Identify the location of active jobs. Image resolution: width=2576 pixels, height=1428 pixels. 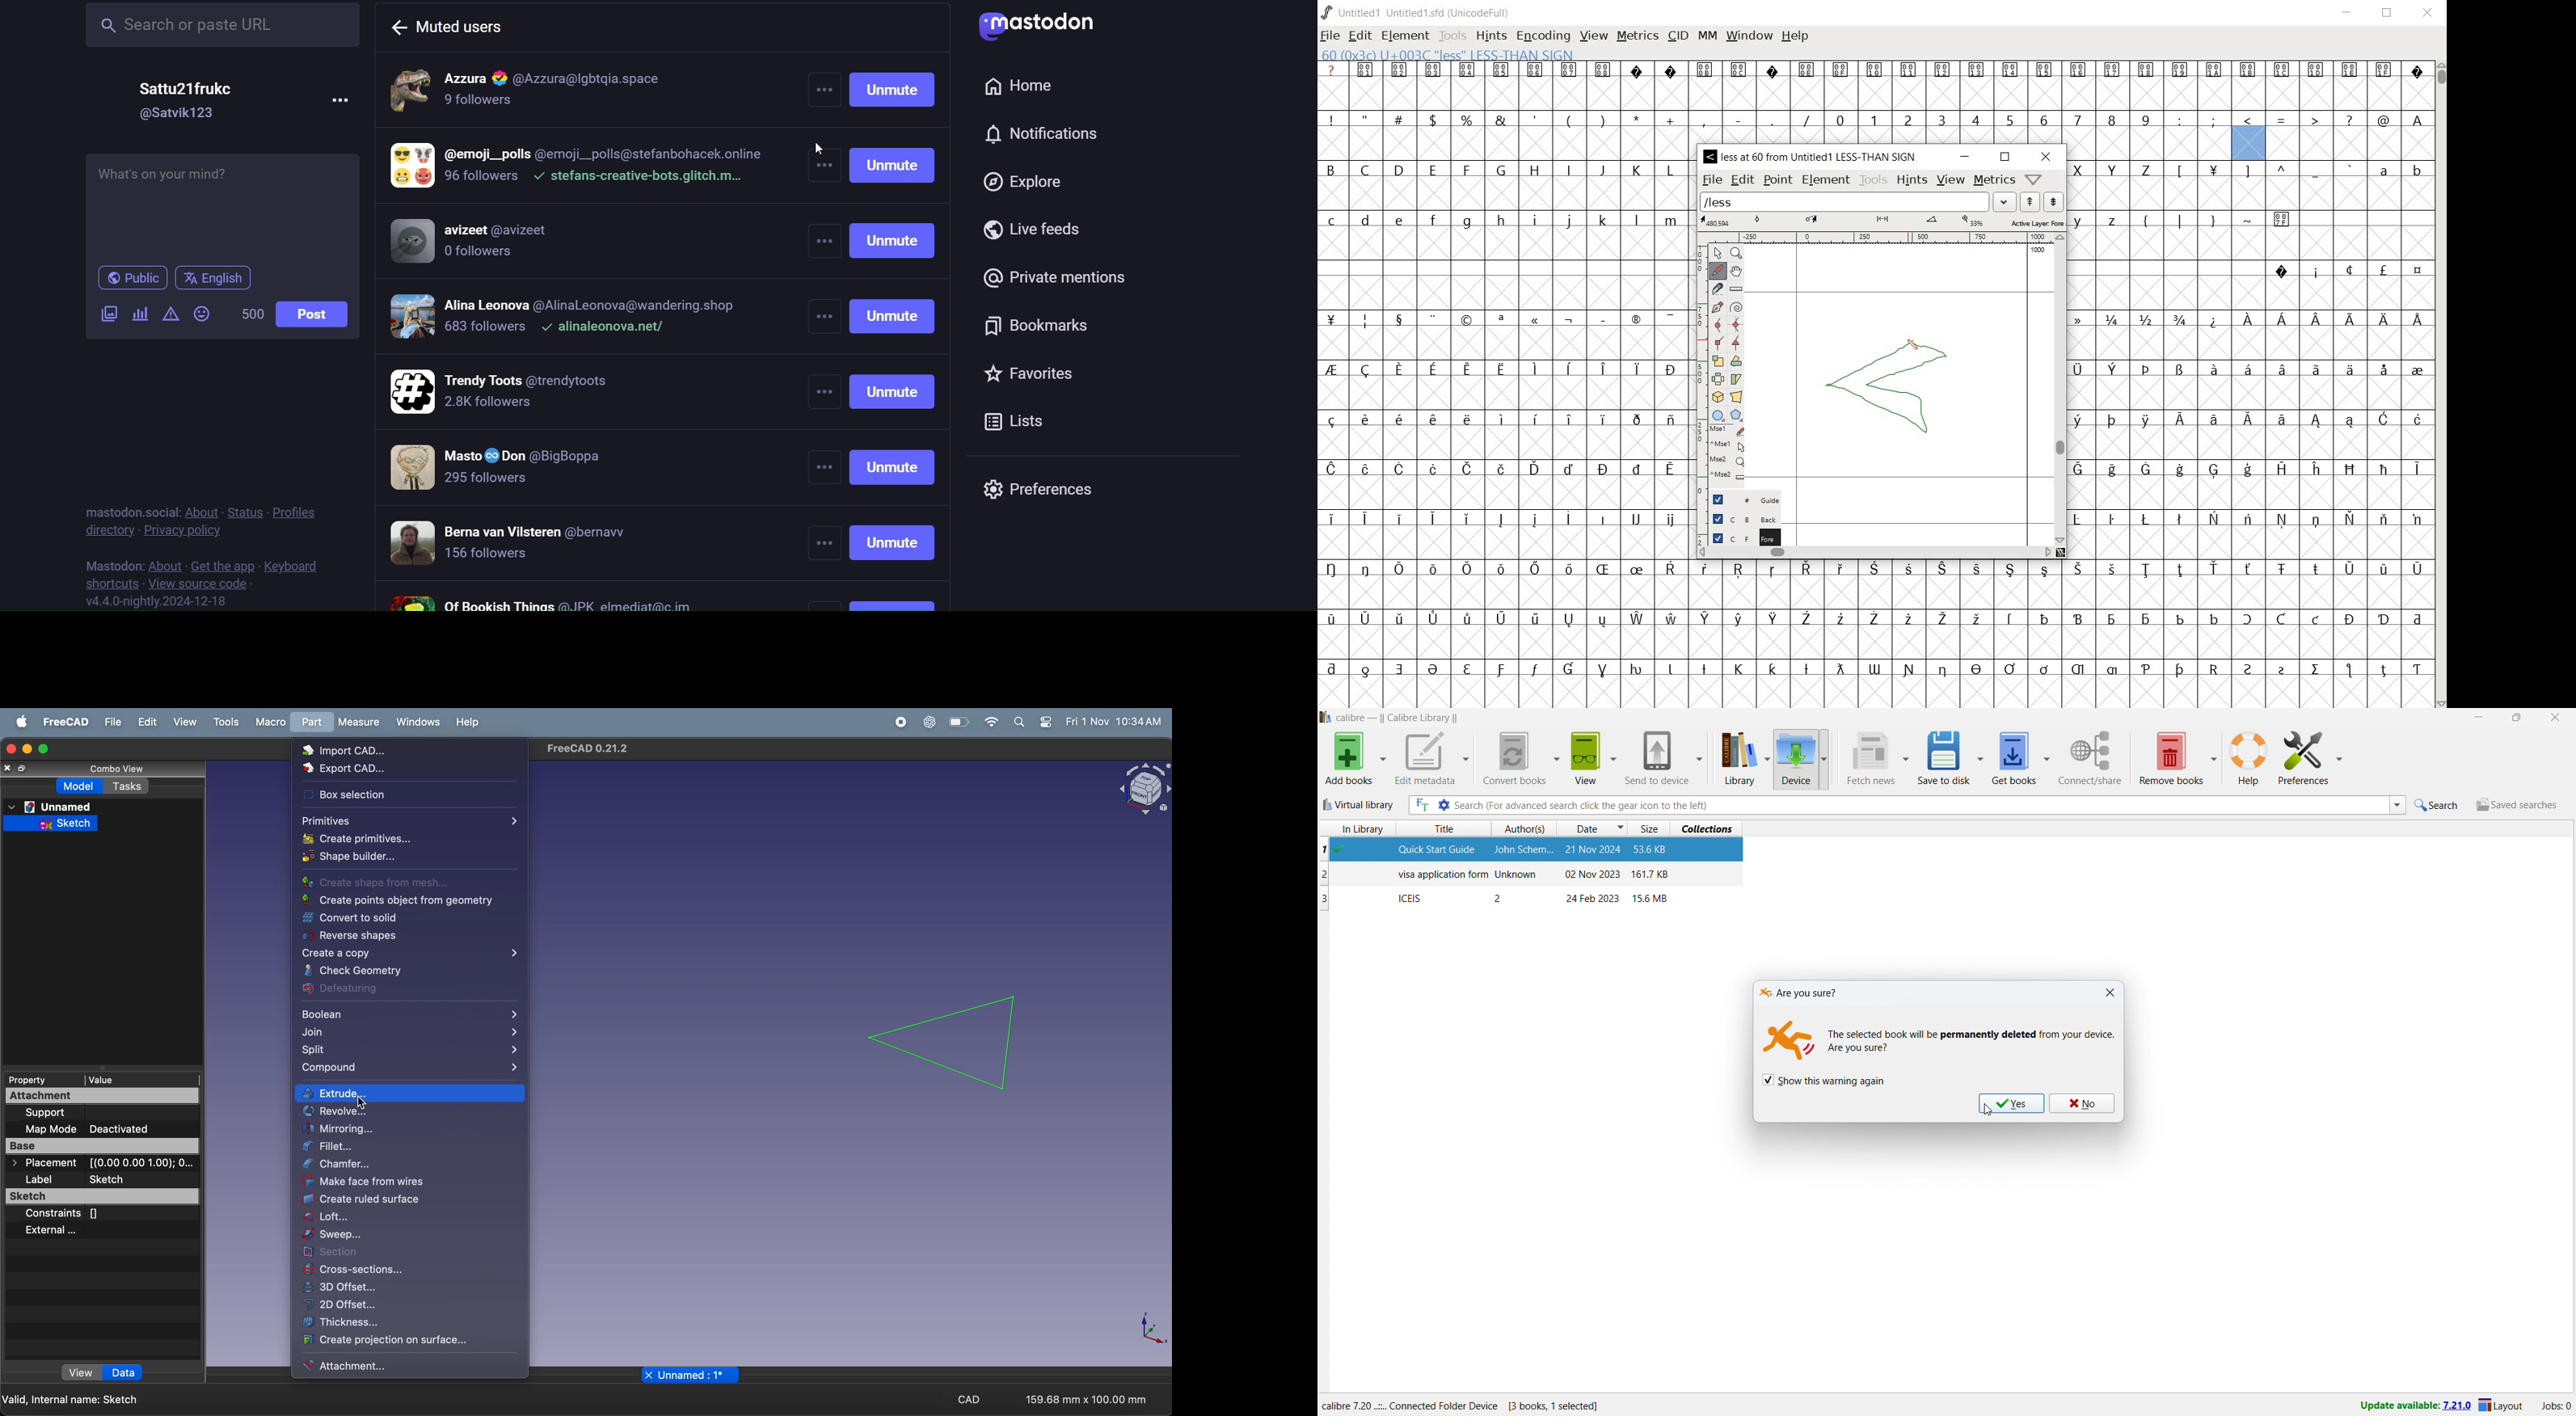
(2556, 1407).